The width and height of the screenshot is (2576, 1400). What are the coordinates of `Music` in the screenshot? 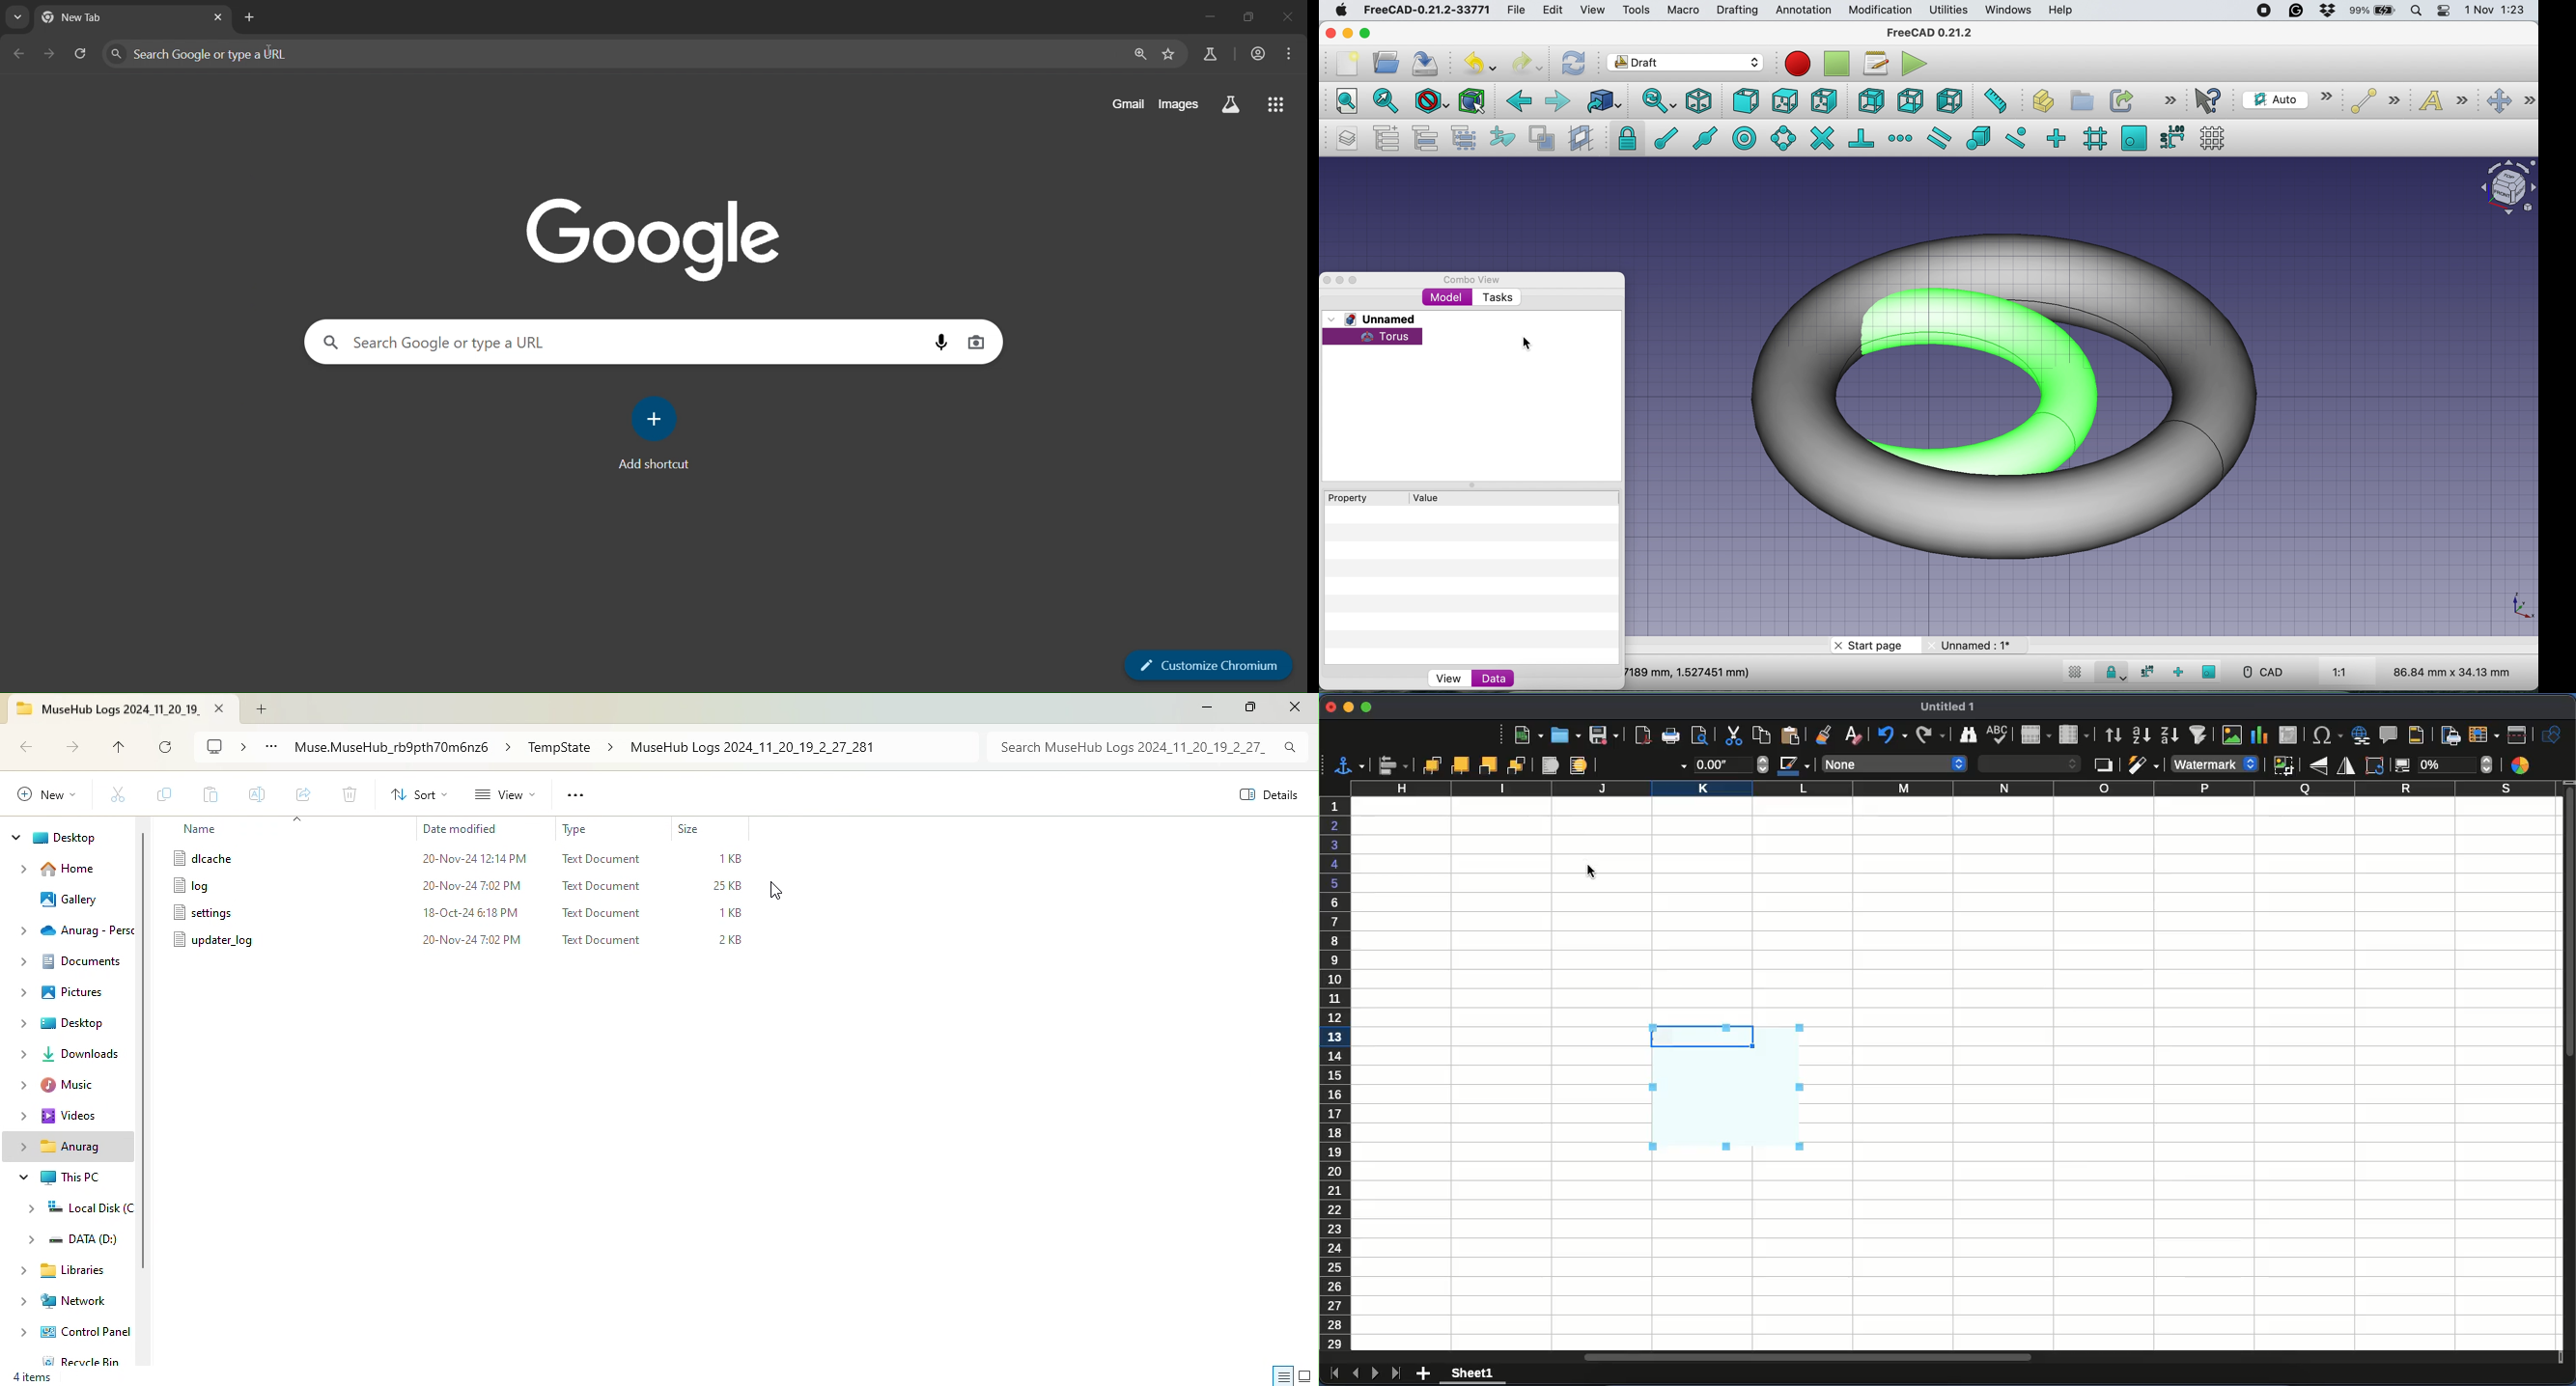 It's located at (63, 1081).